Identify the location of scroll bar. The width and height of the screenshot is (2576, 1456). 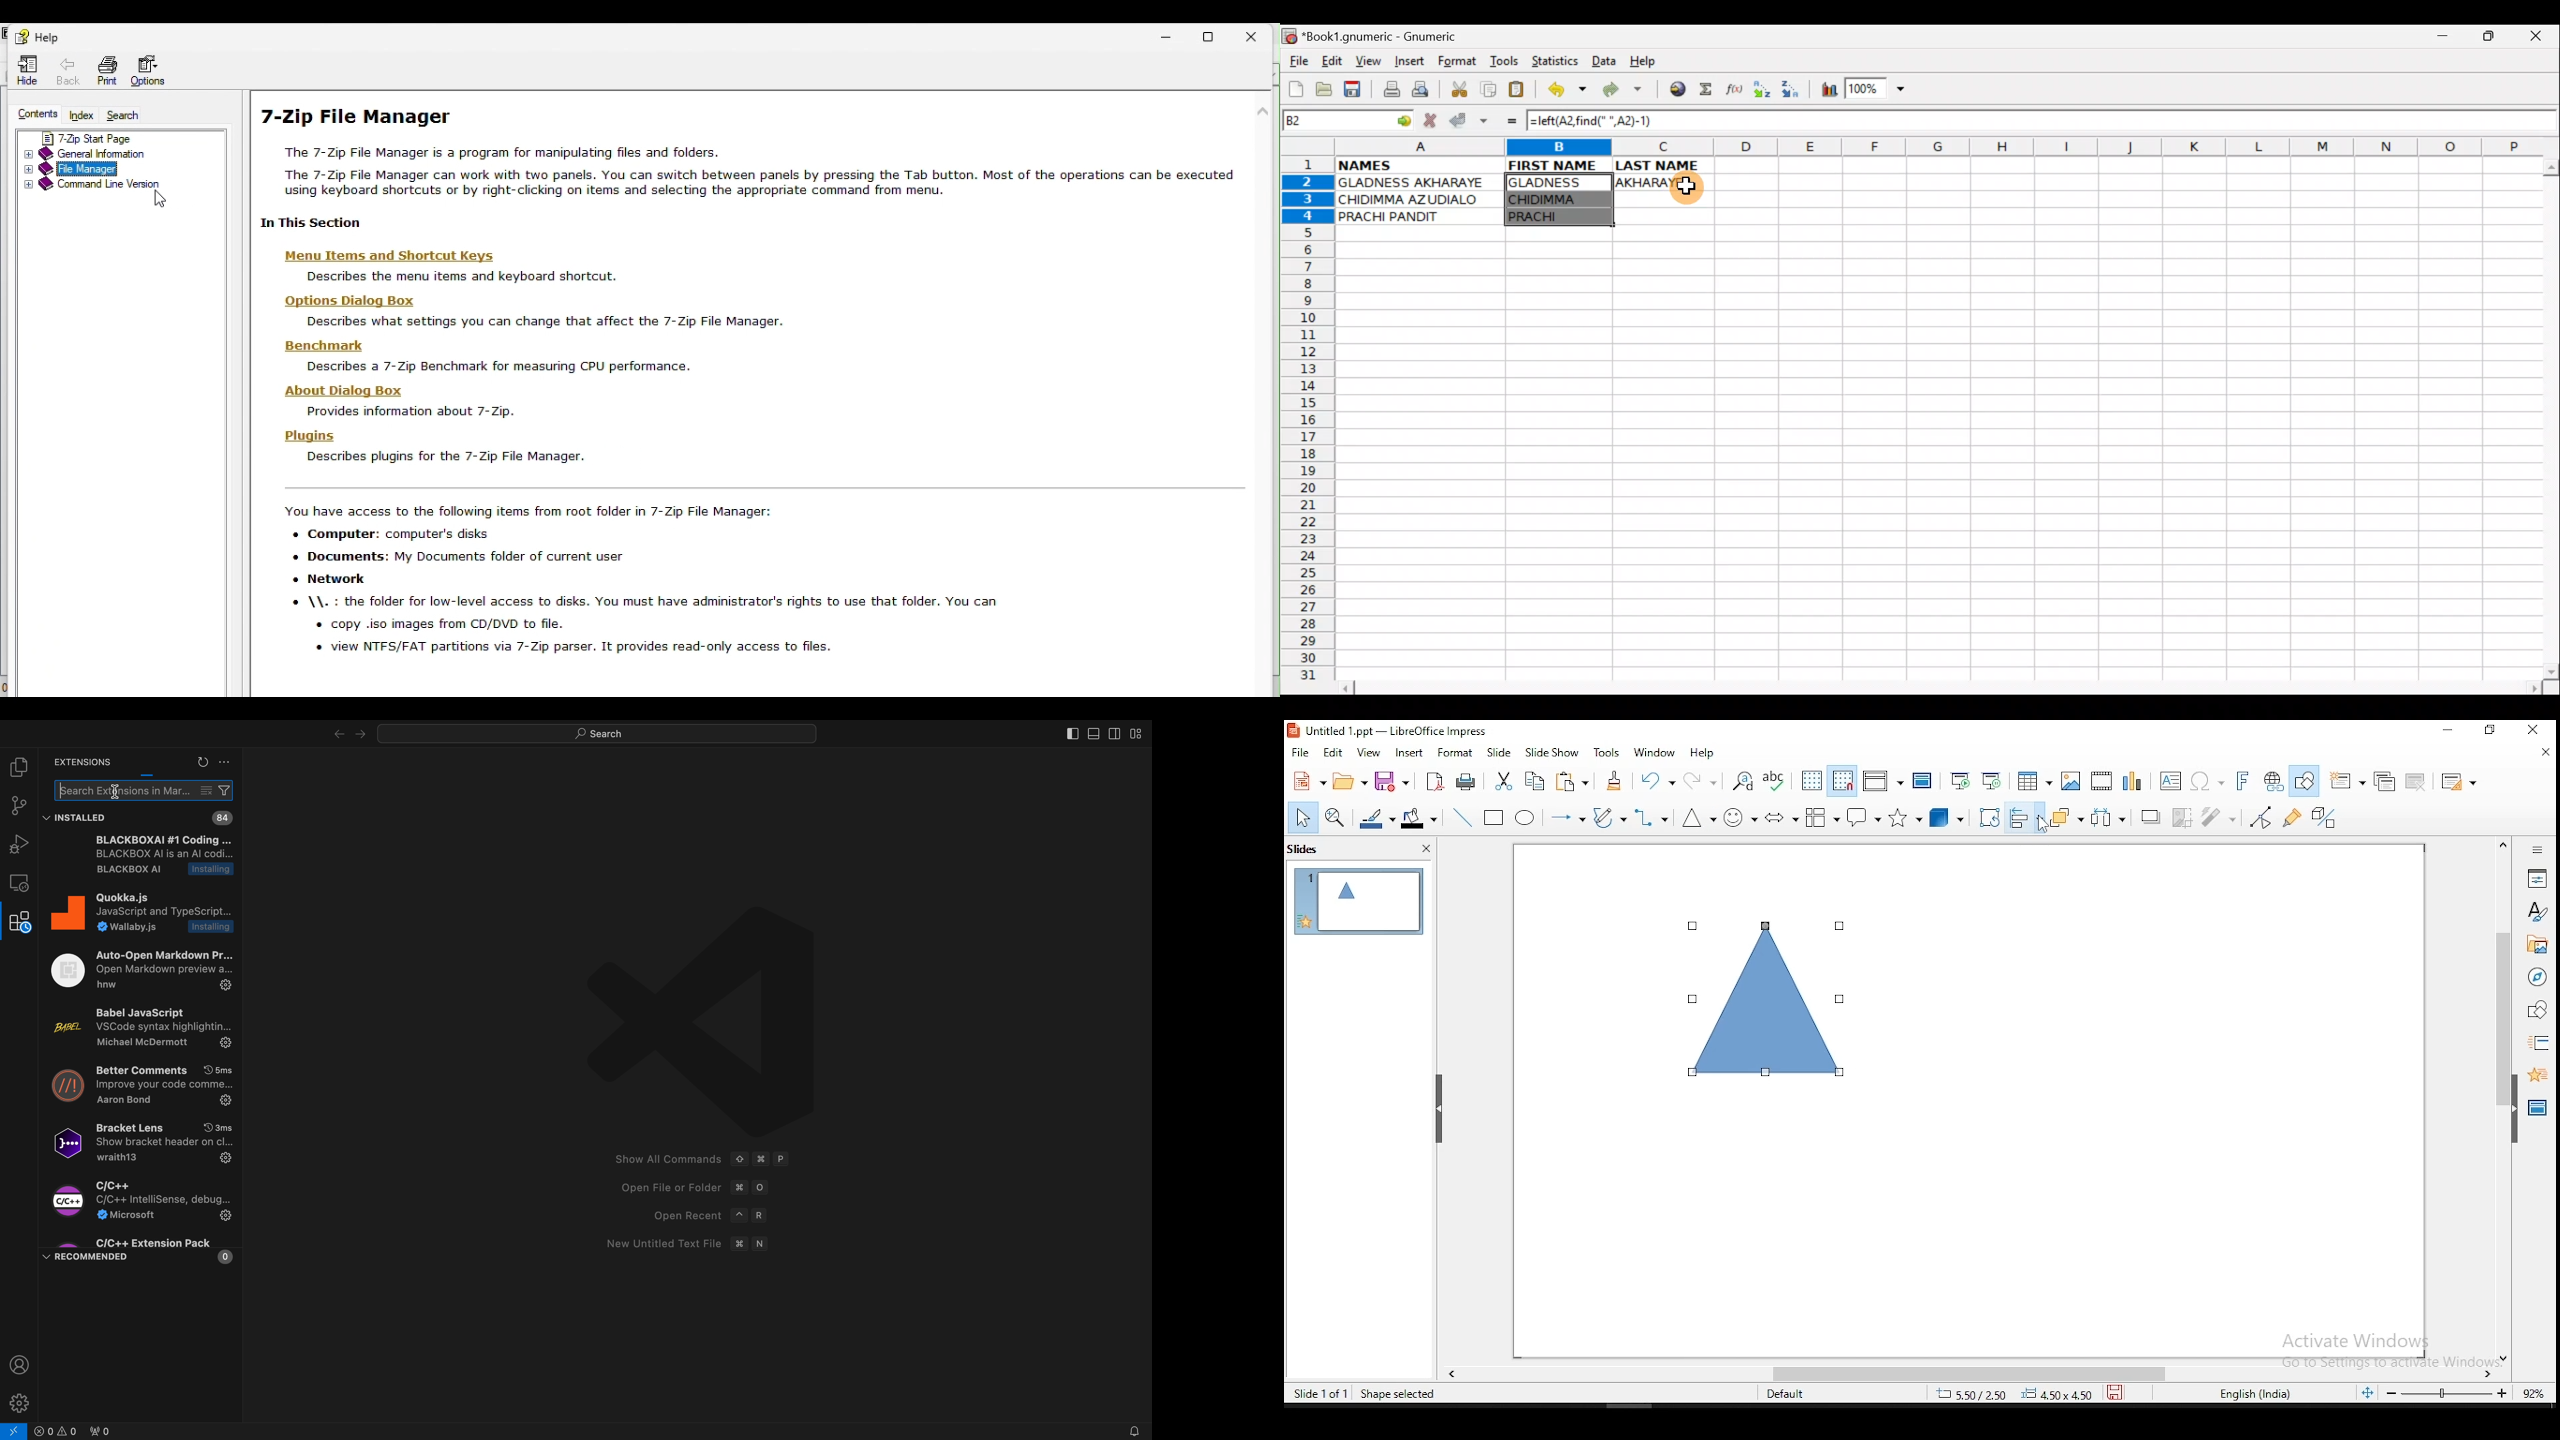
(2499, 1099).